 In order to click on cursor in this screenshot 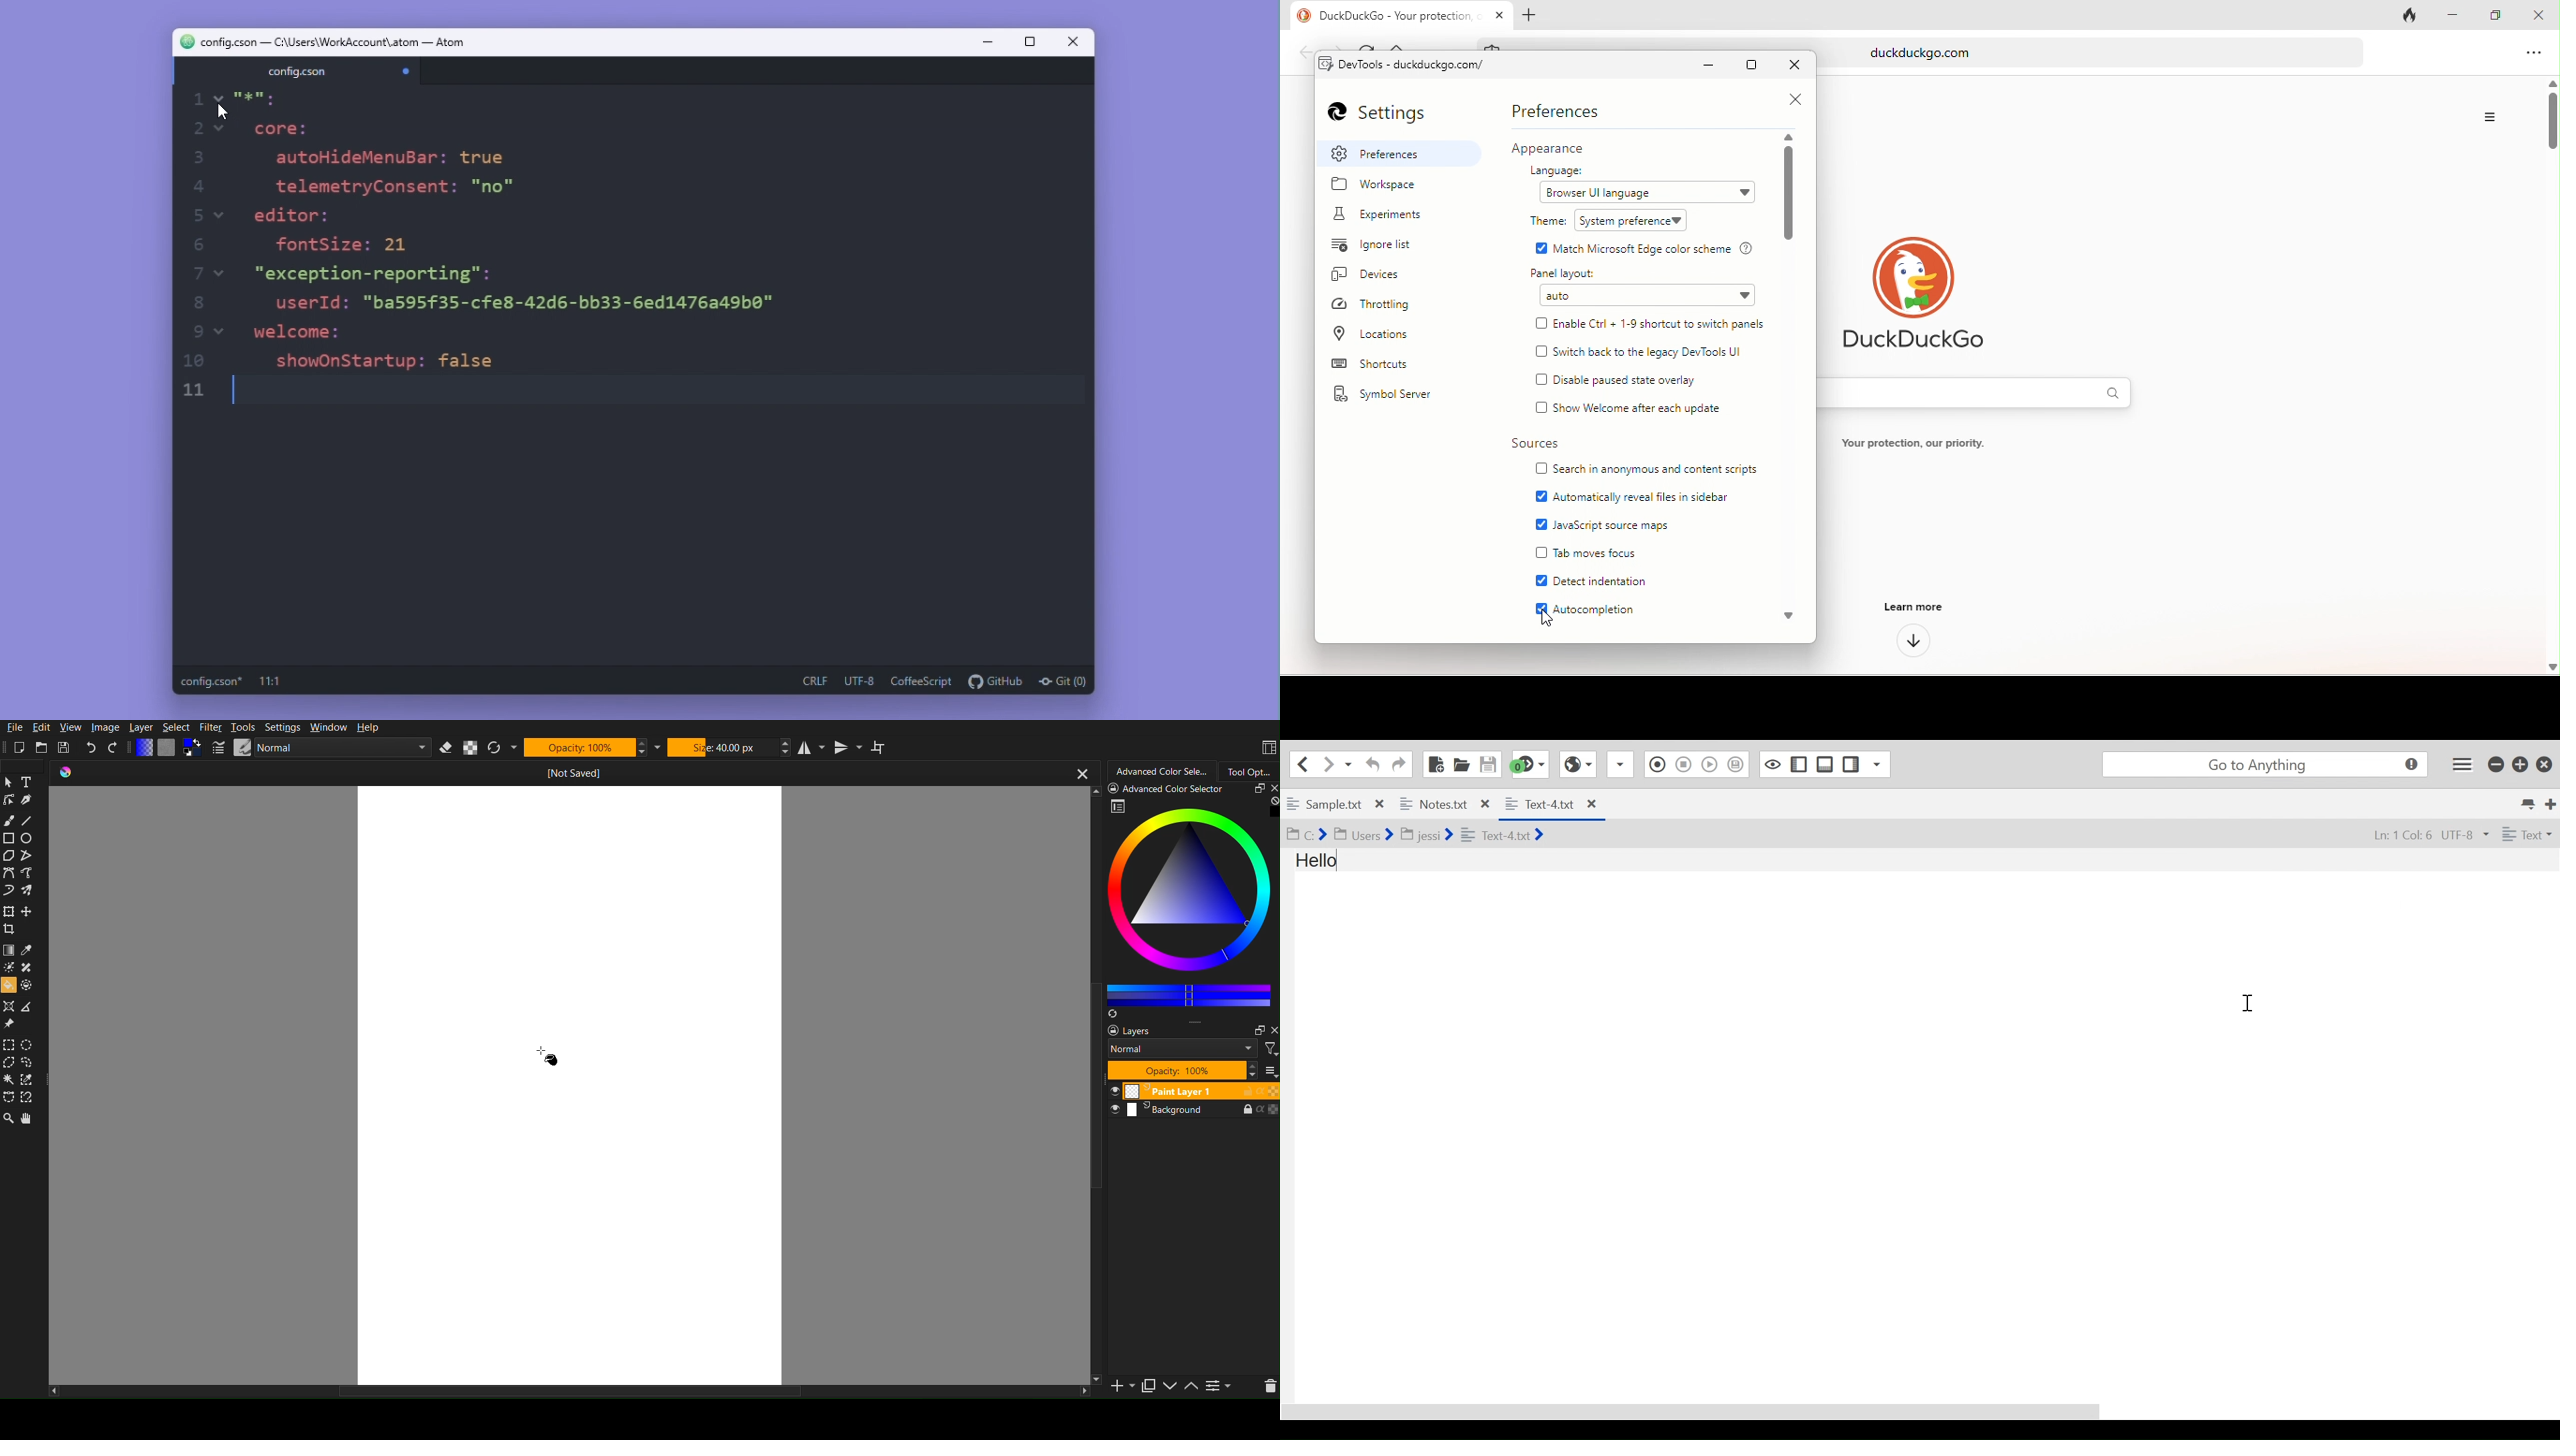, I will do `click(221, 115)`.